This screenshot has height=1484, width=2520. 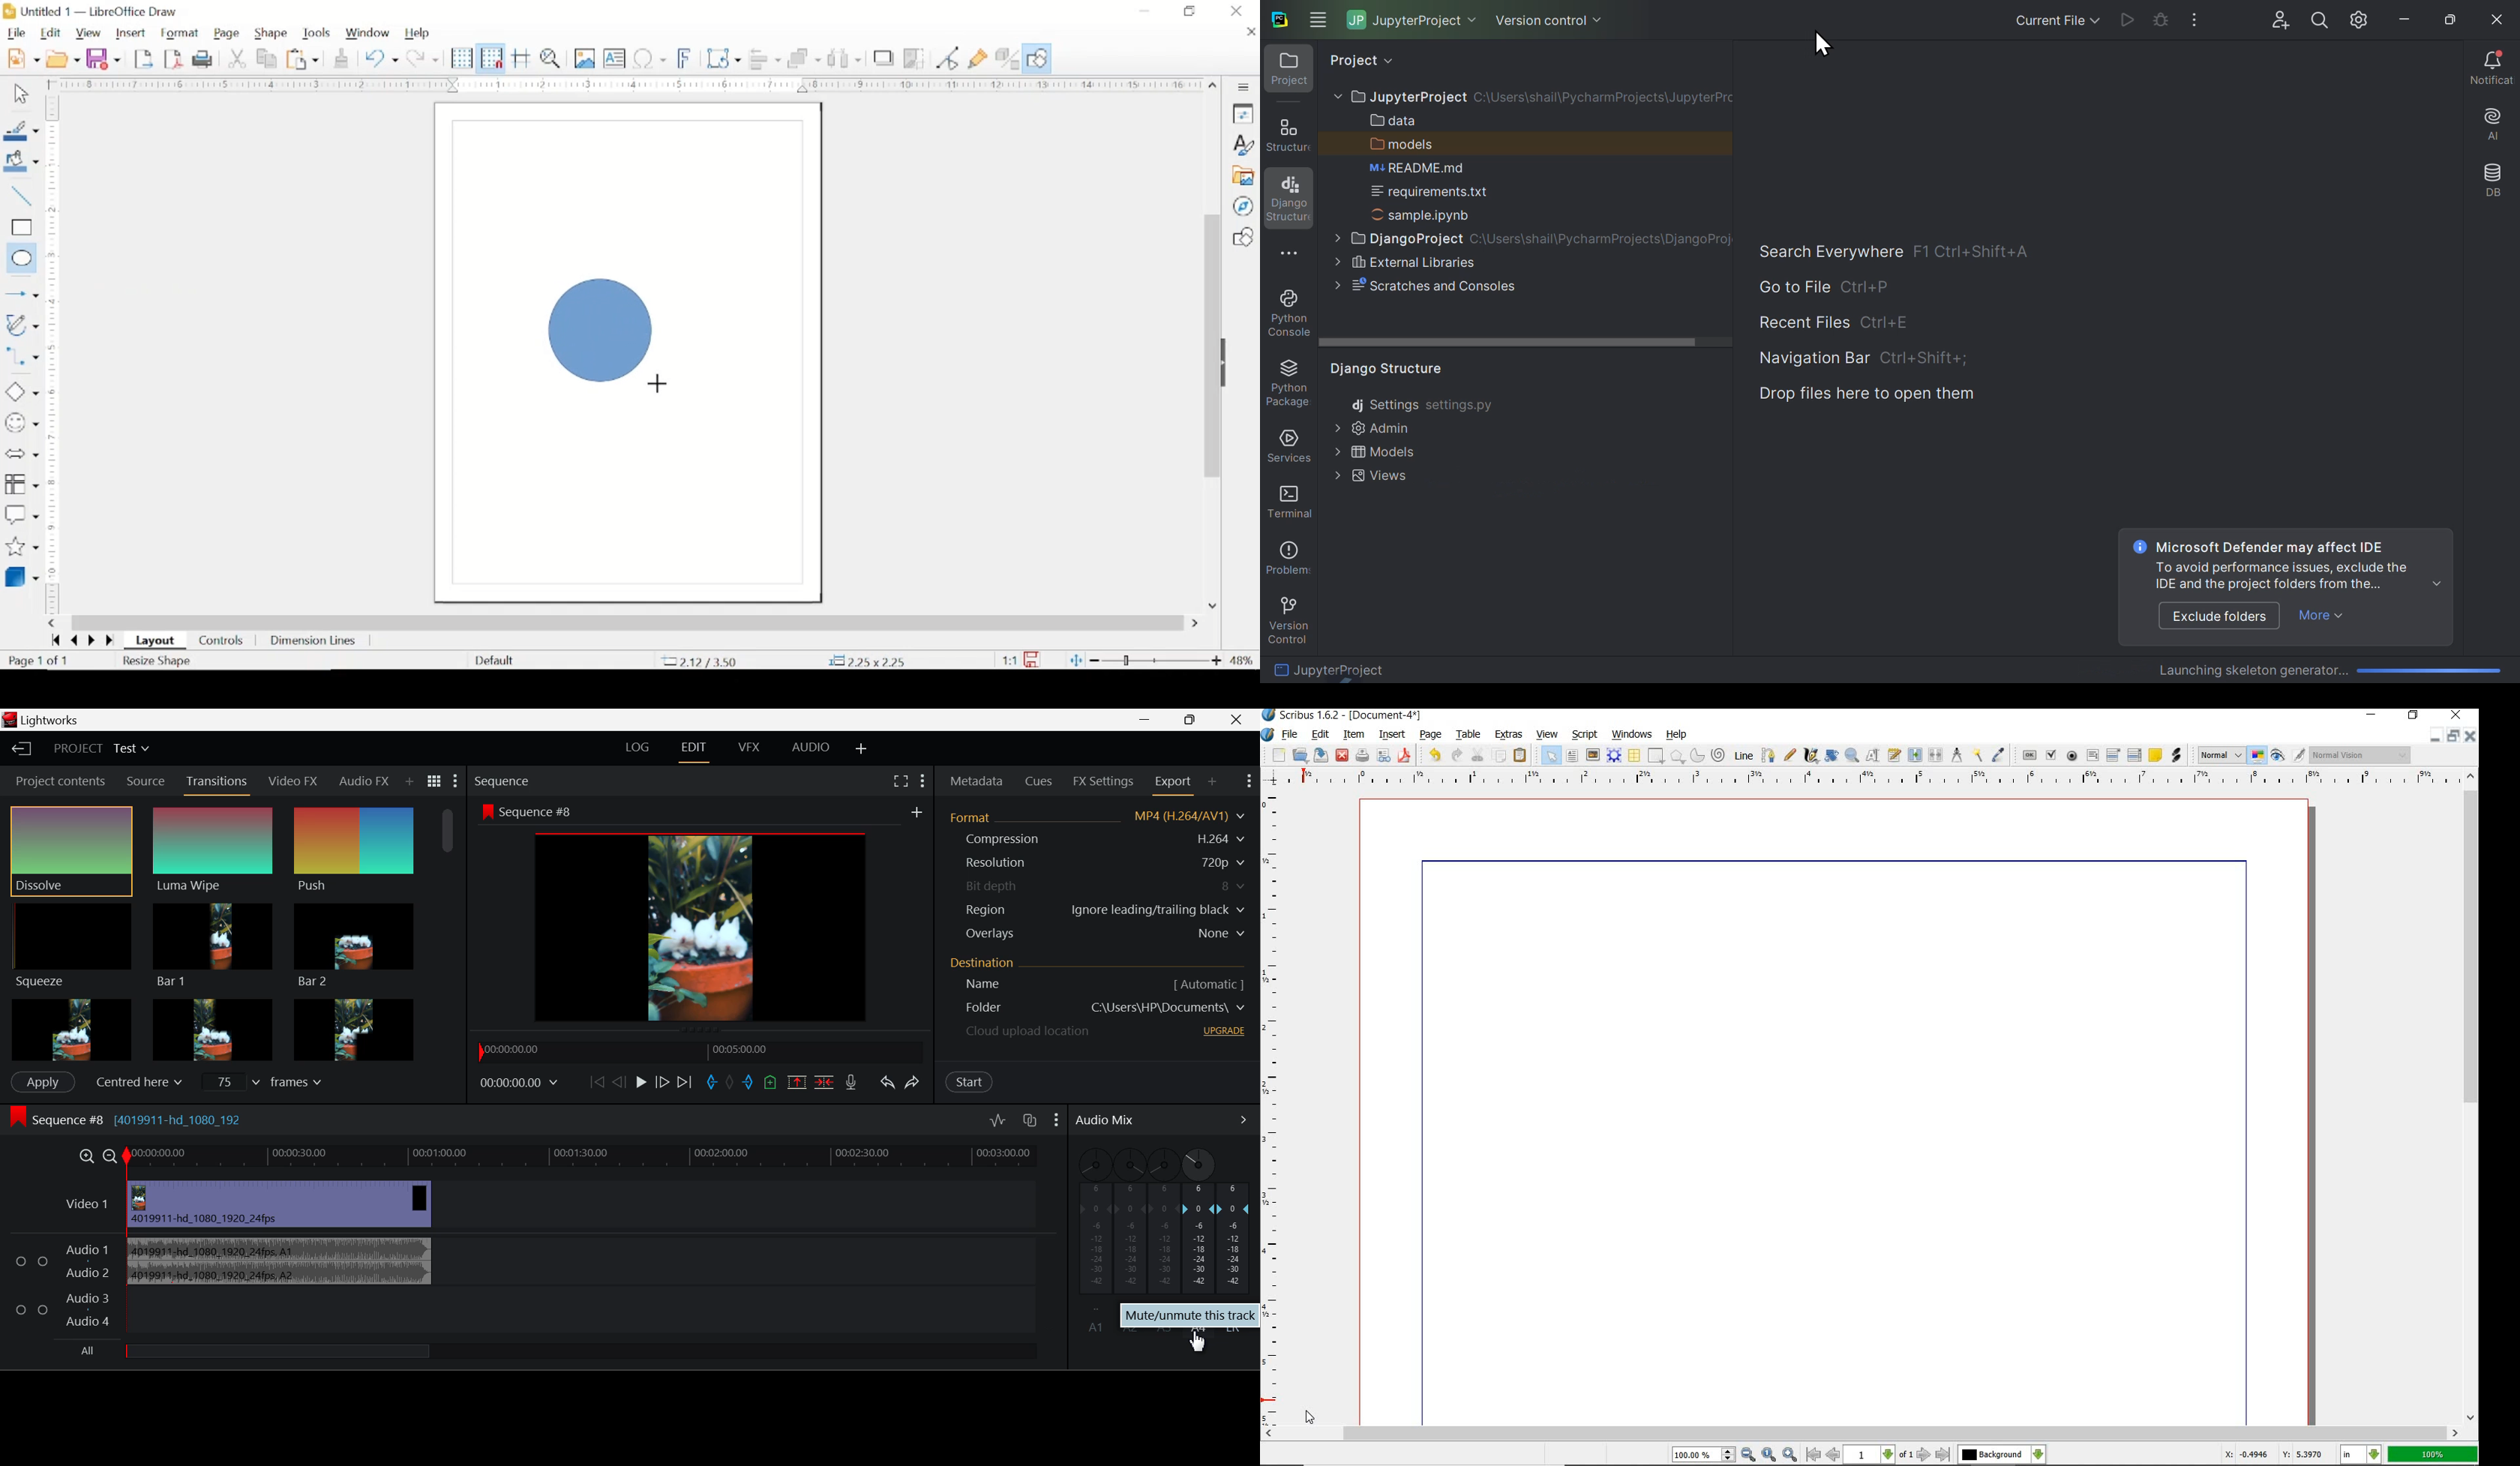 I want to click on zoom to 100%, so click(x=1770, y=1455).